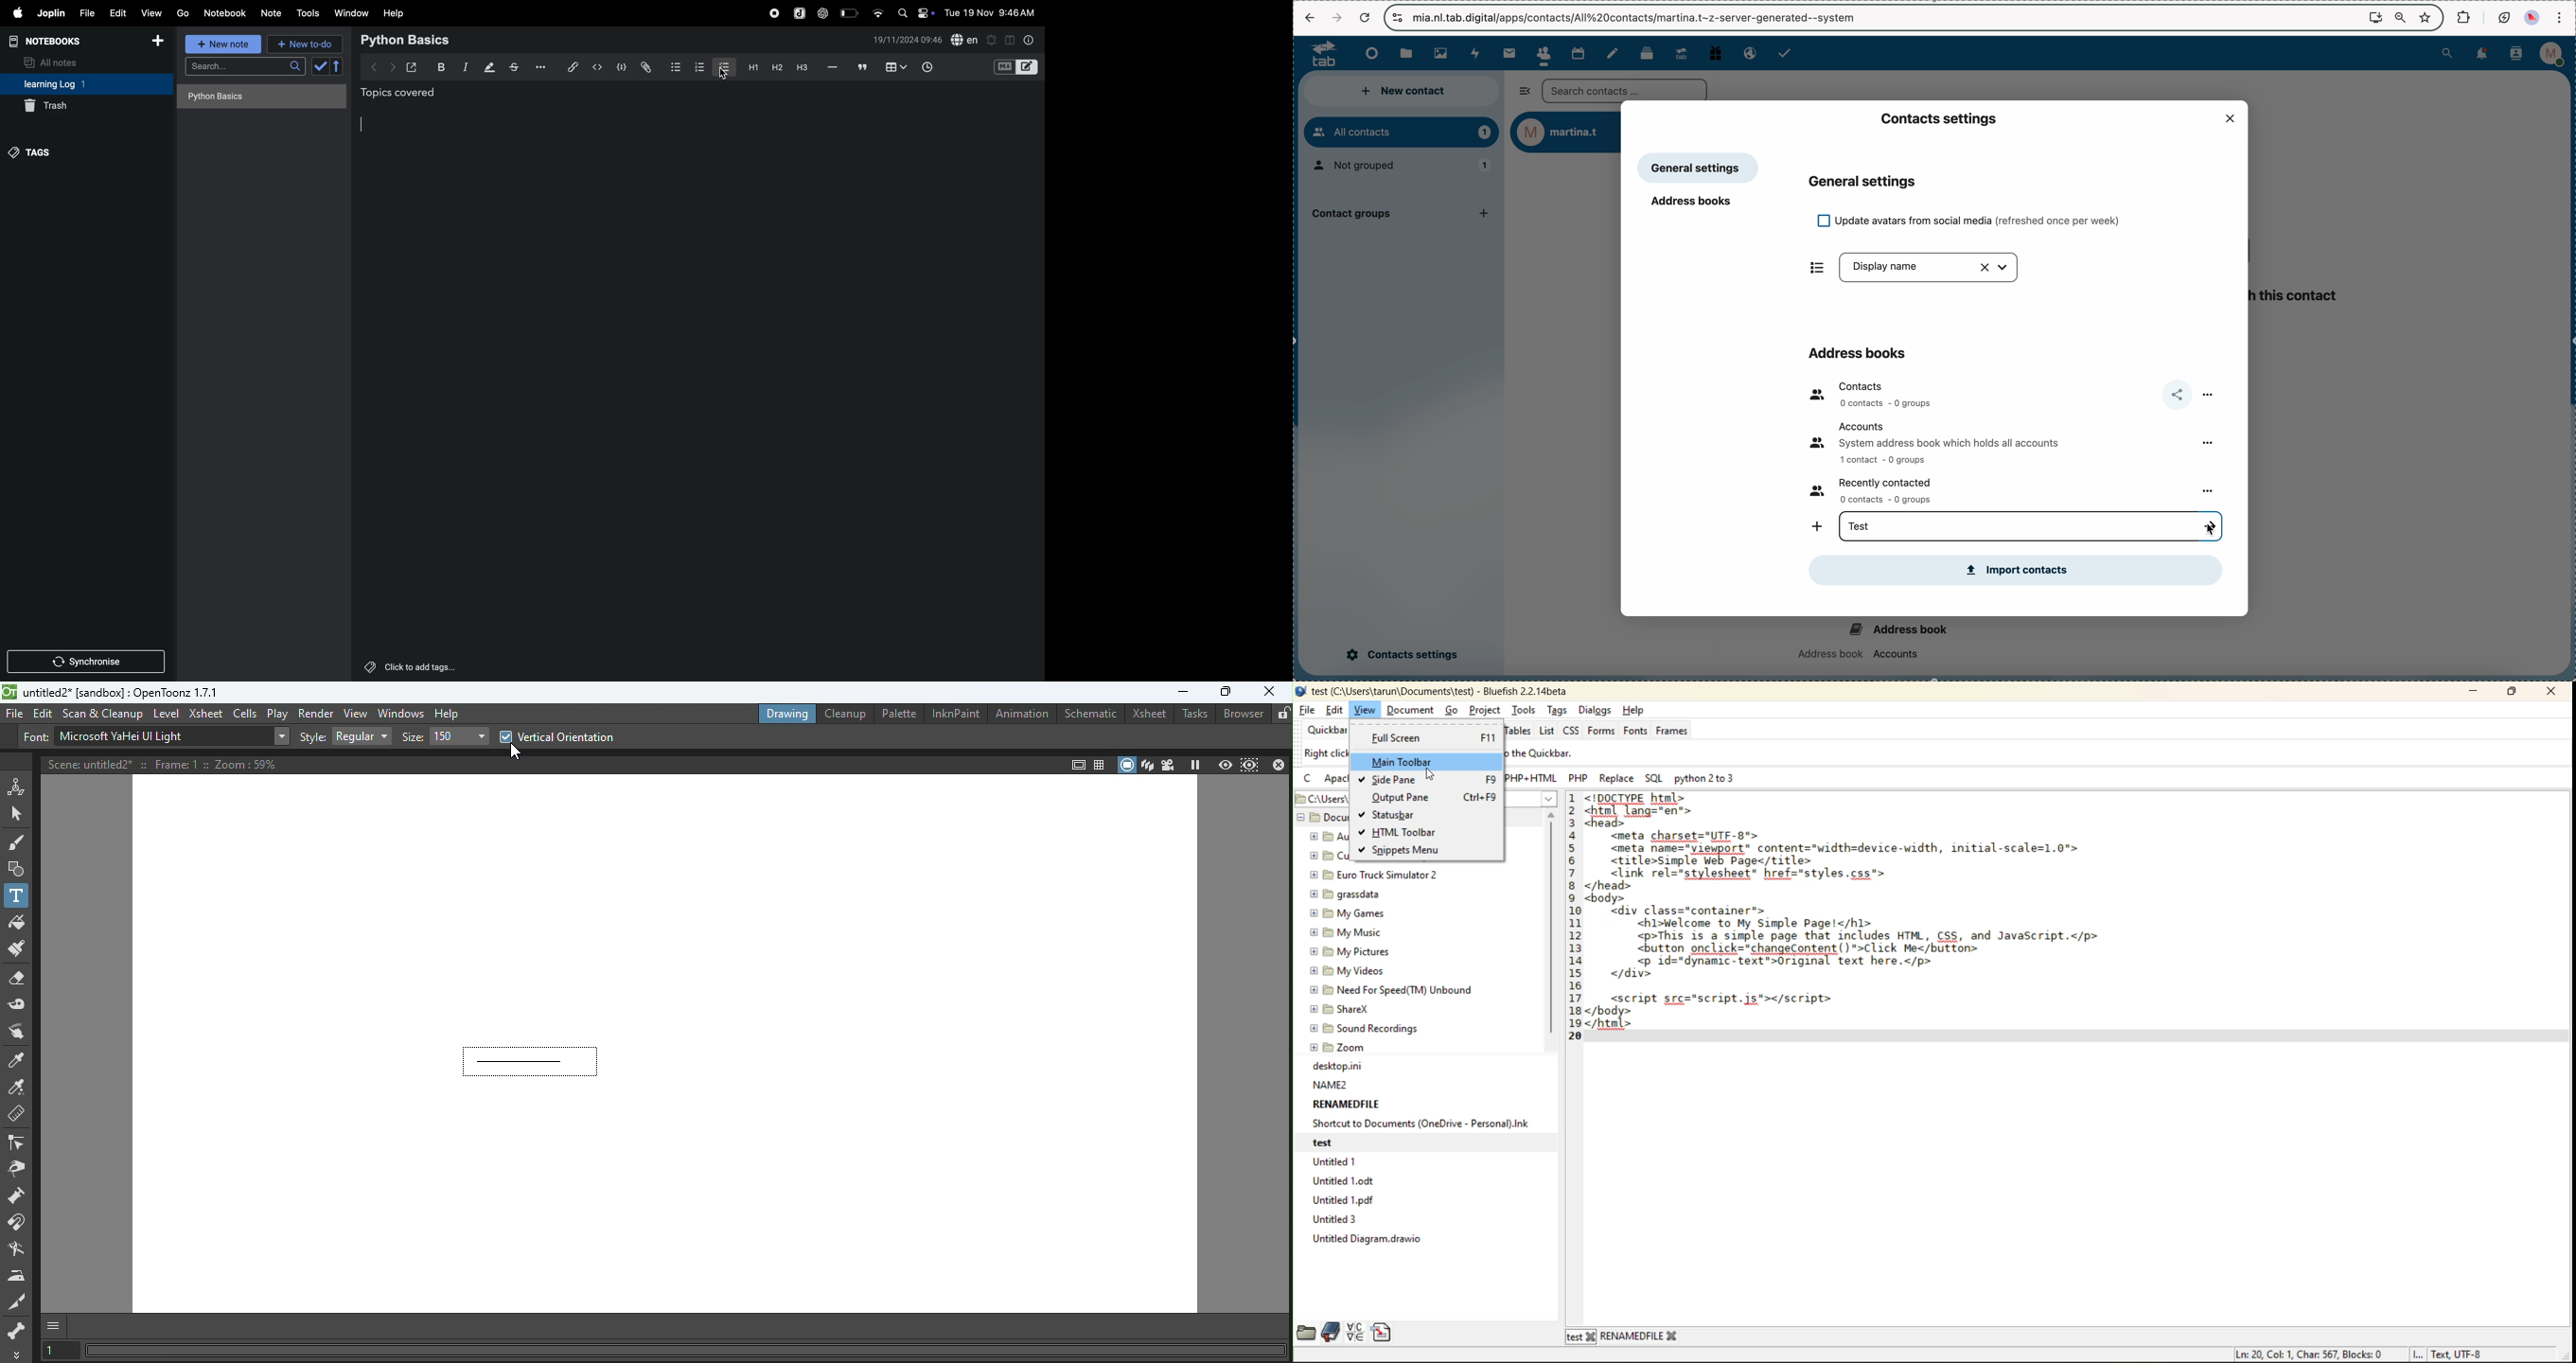  Describe the element at coordinates (85, 14) in the screenshot. I see `file` at that location.